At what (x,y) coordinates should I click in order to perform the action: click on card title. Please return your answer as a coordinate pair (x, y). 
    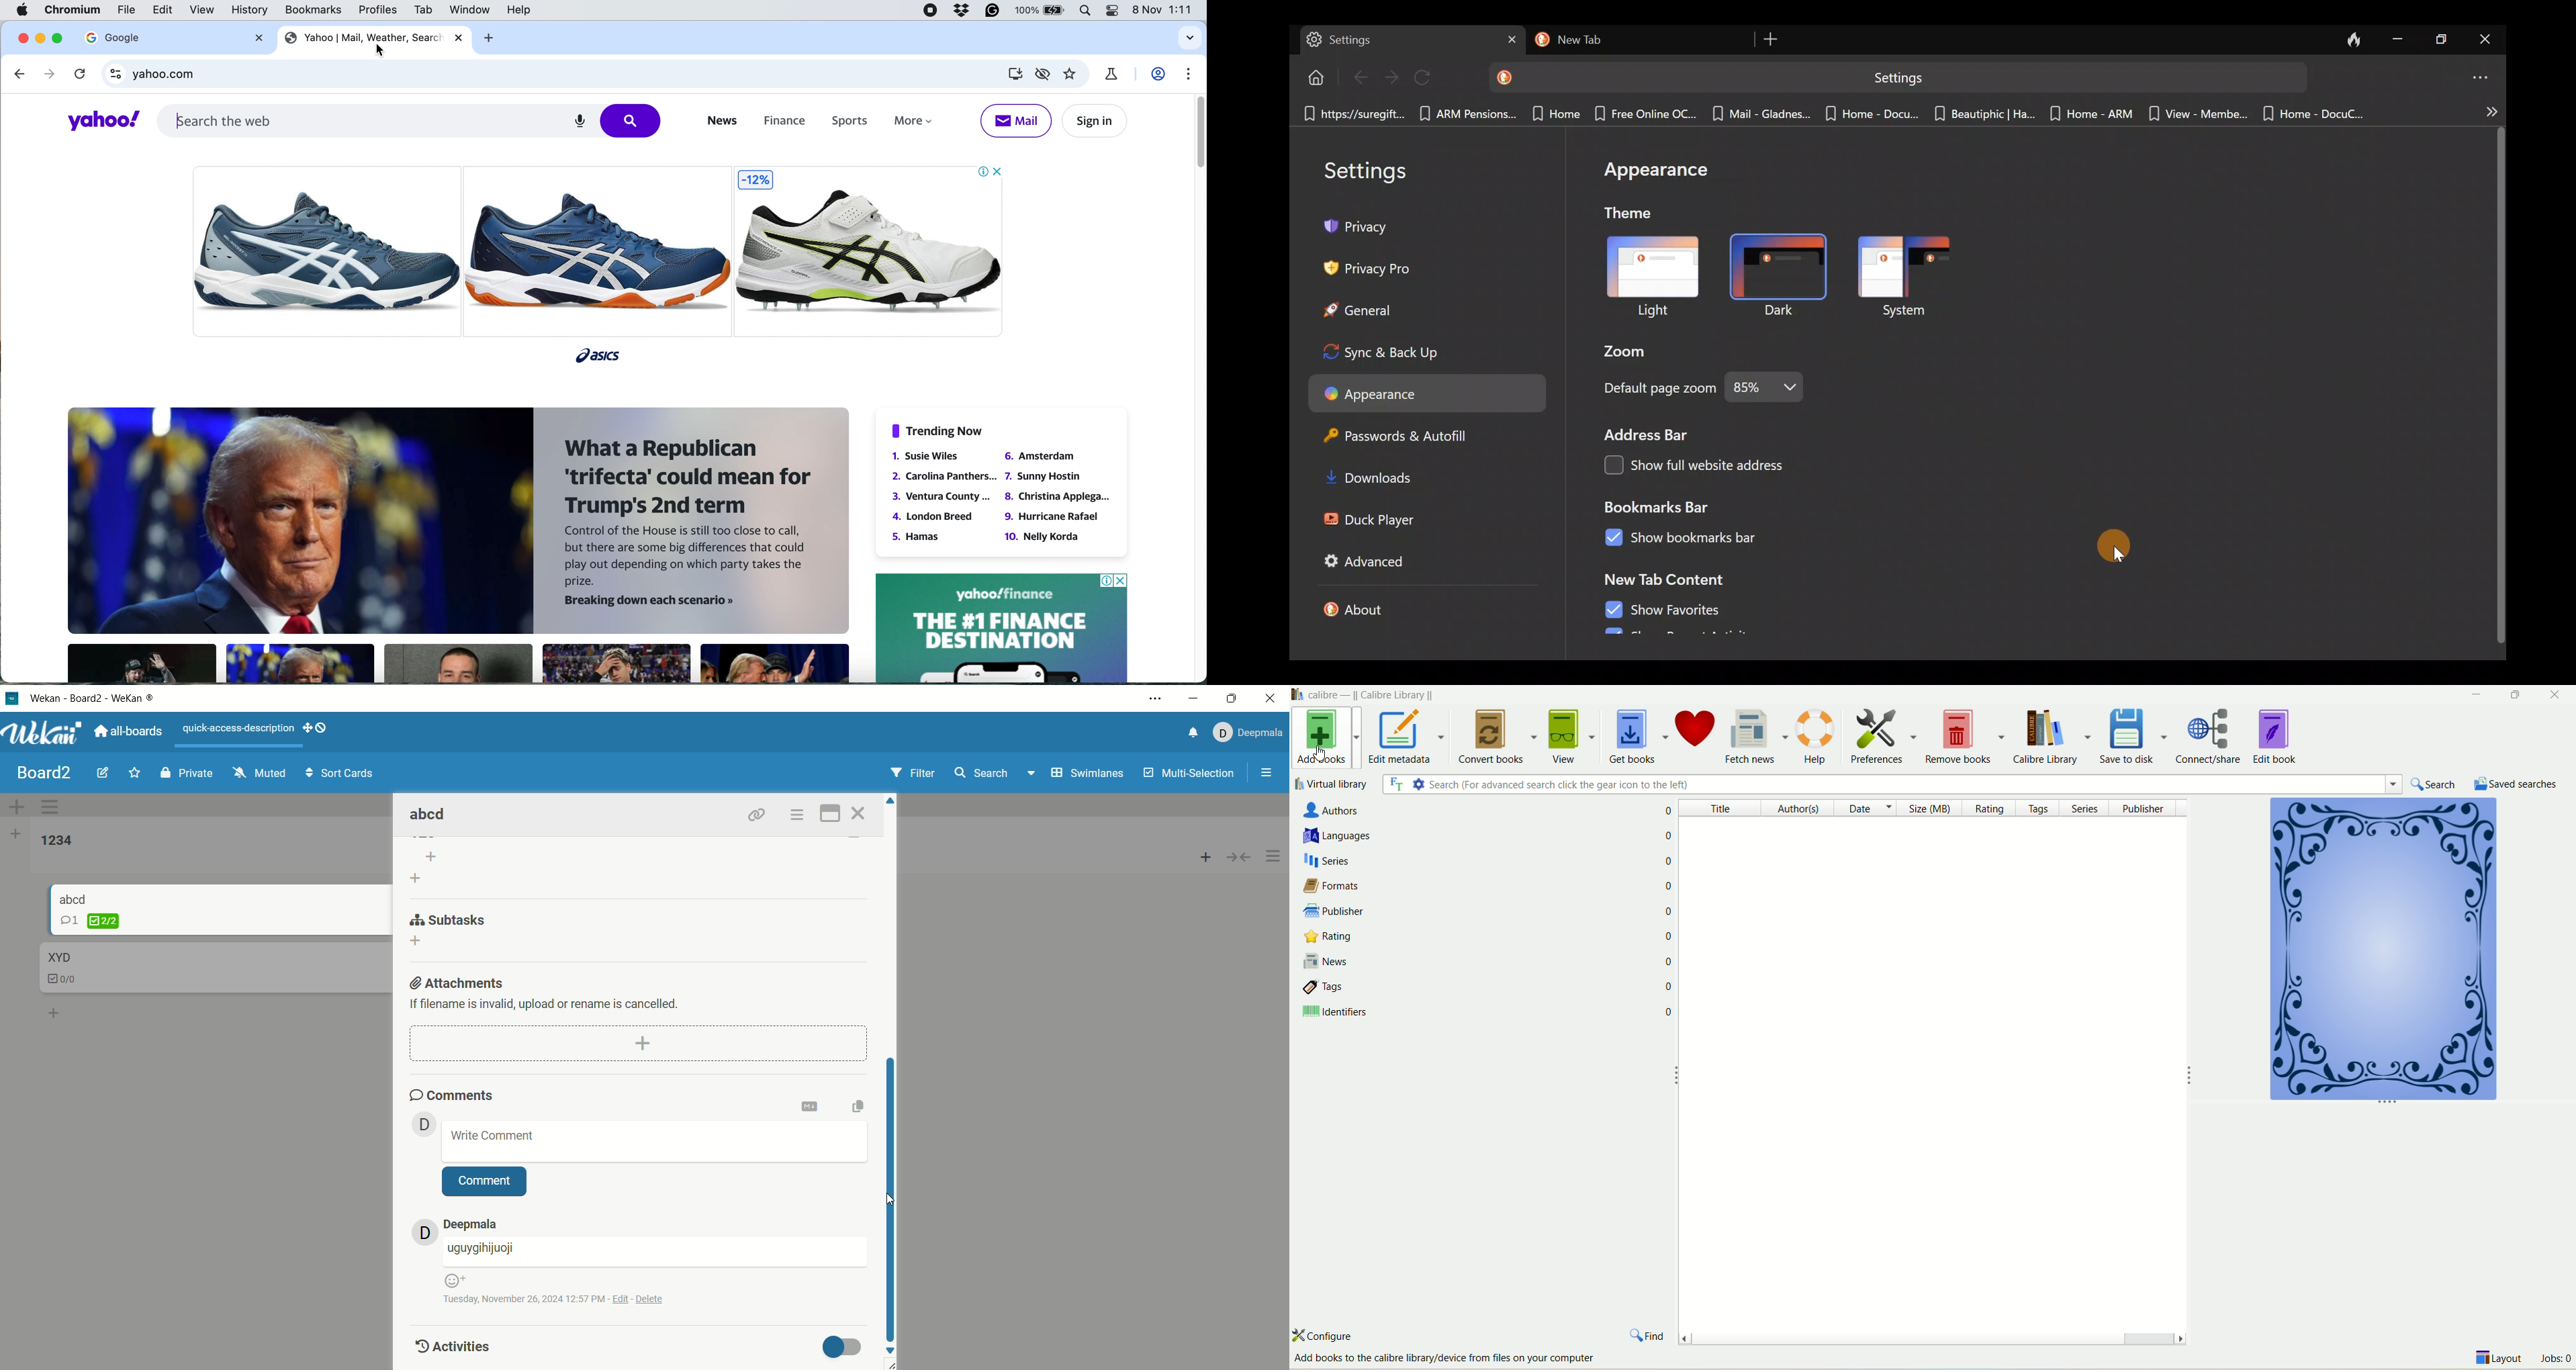
    Looking at the image, I should click on (430, 815).